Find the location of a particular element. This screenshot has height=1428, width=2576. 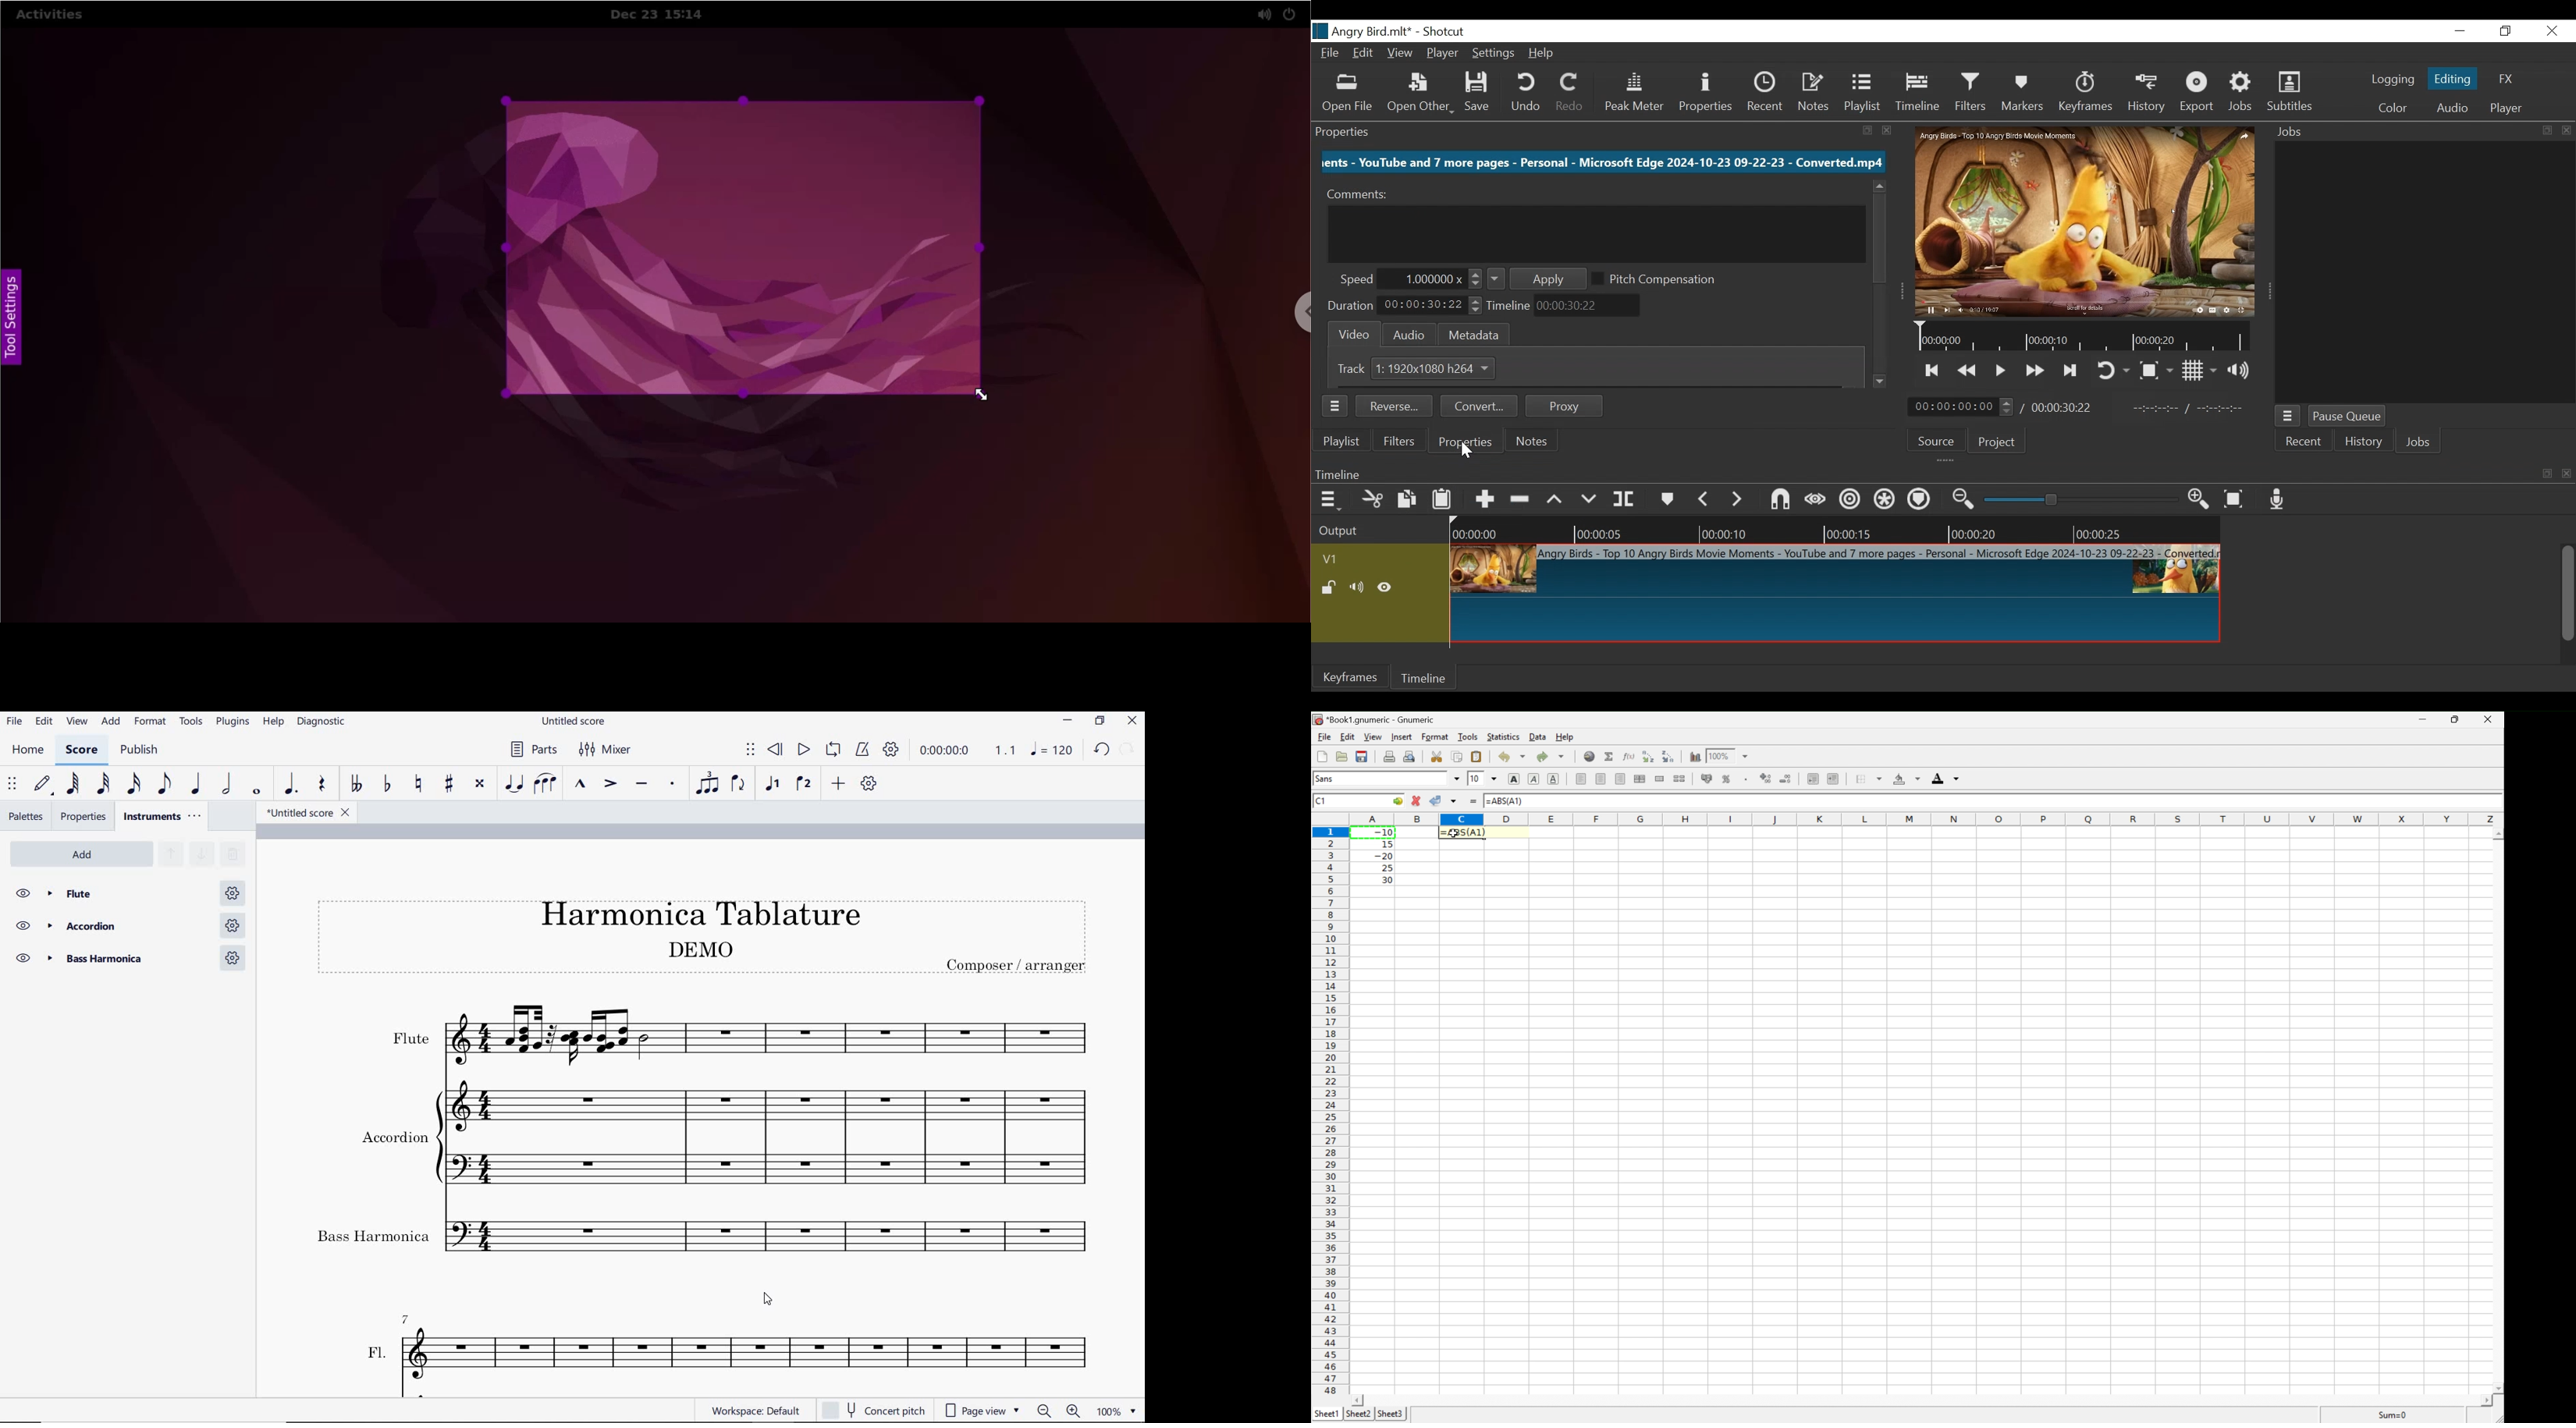

Properties is located at coordinates (1467, 441).